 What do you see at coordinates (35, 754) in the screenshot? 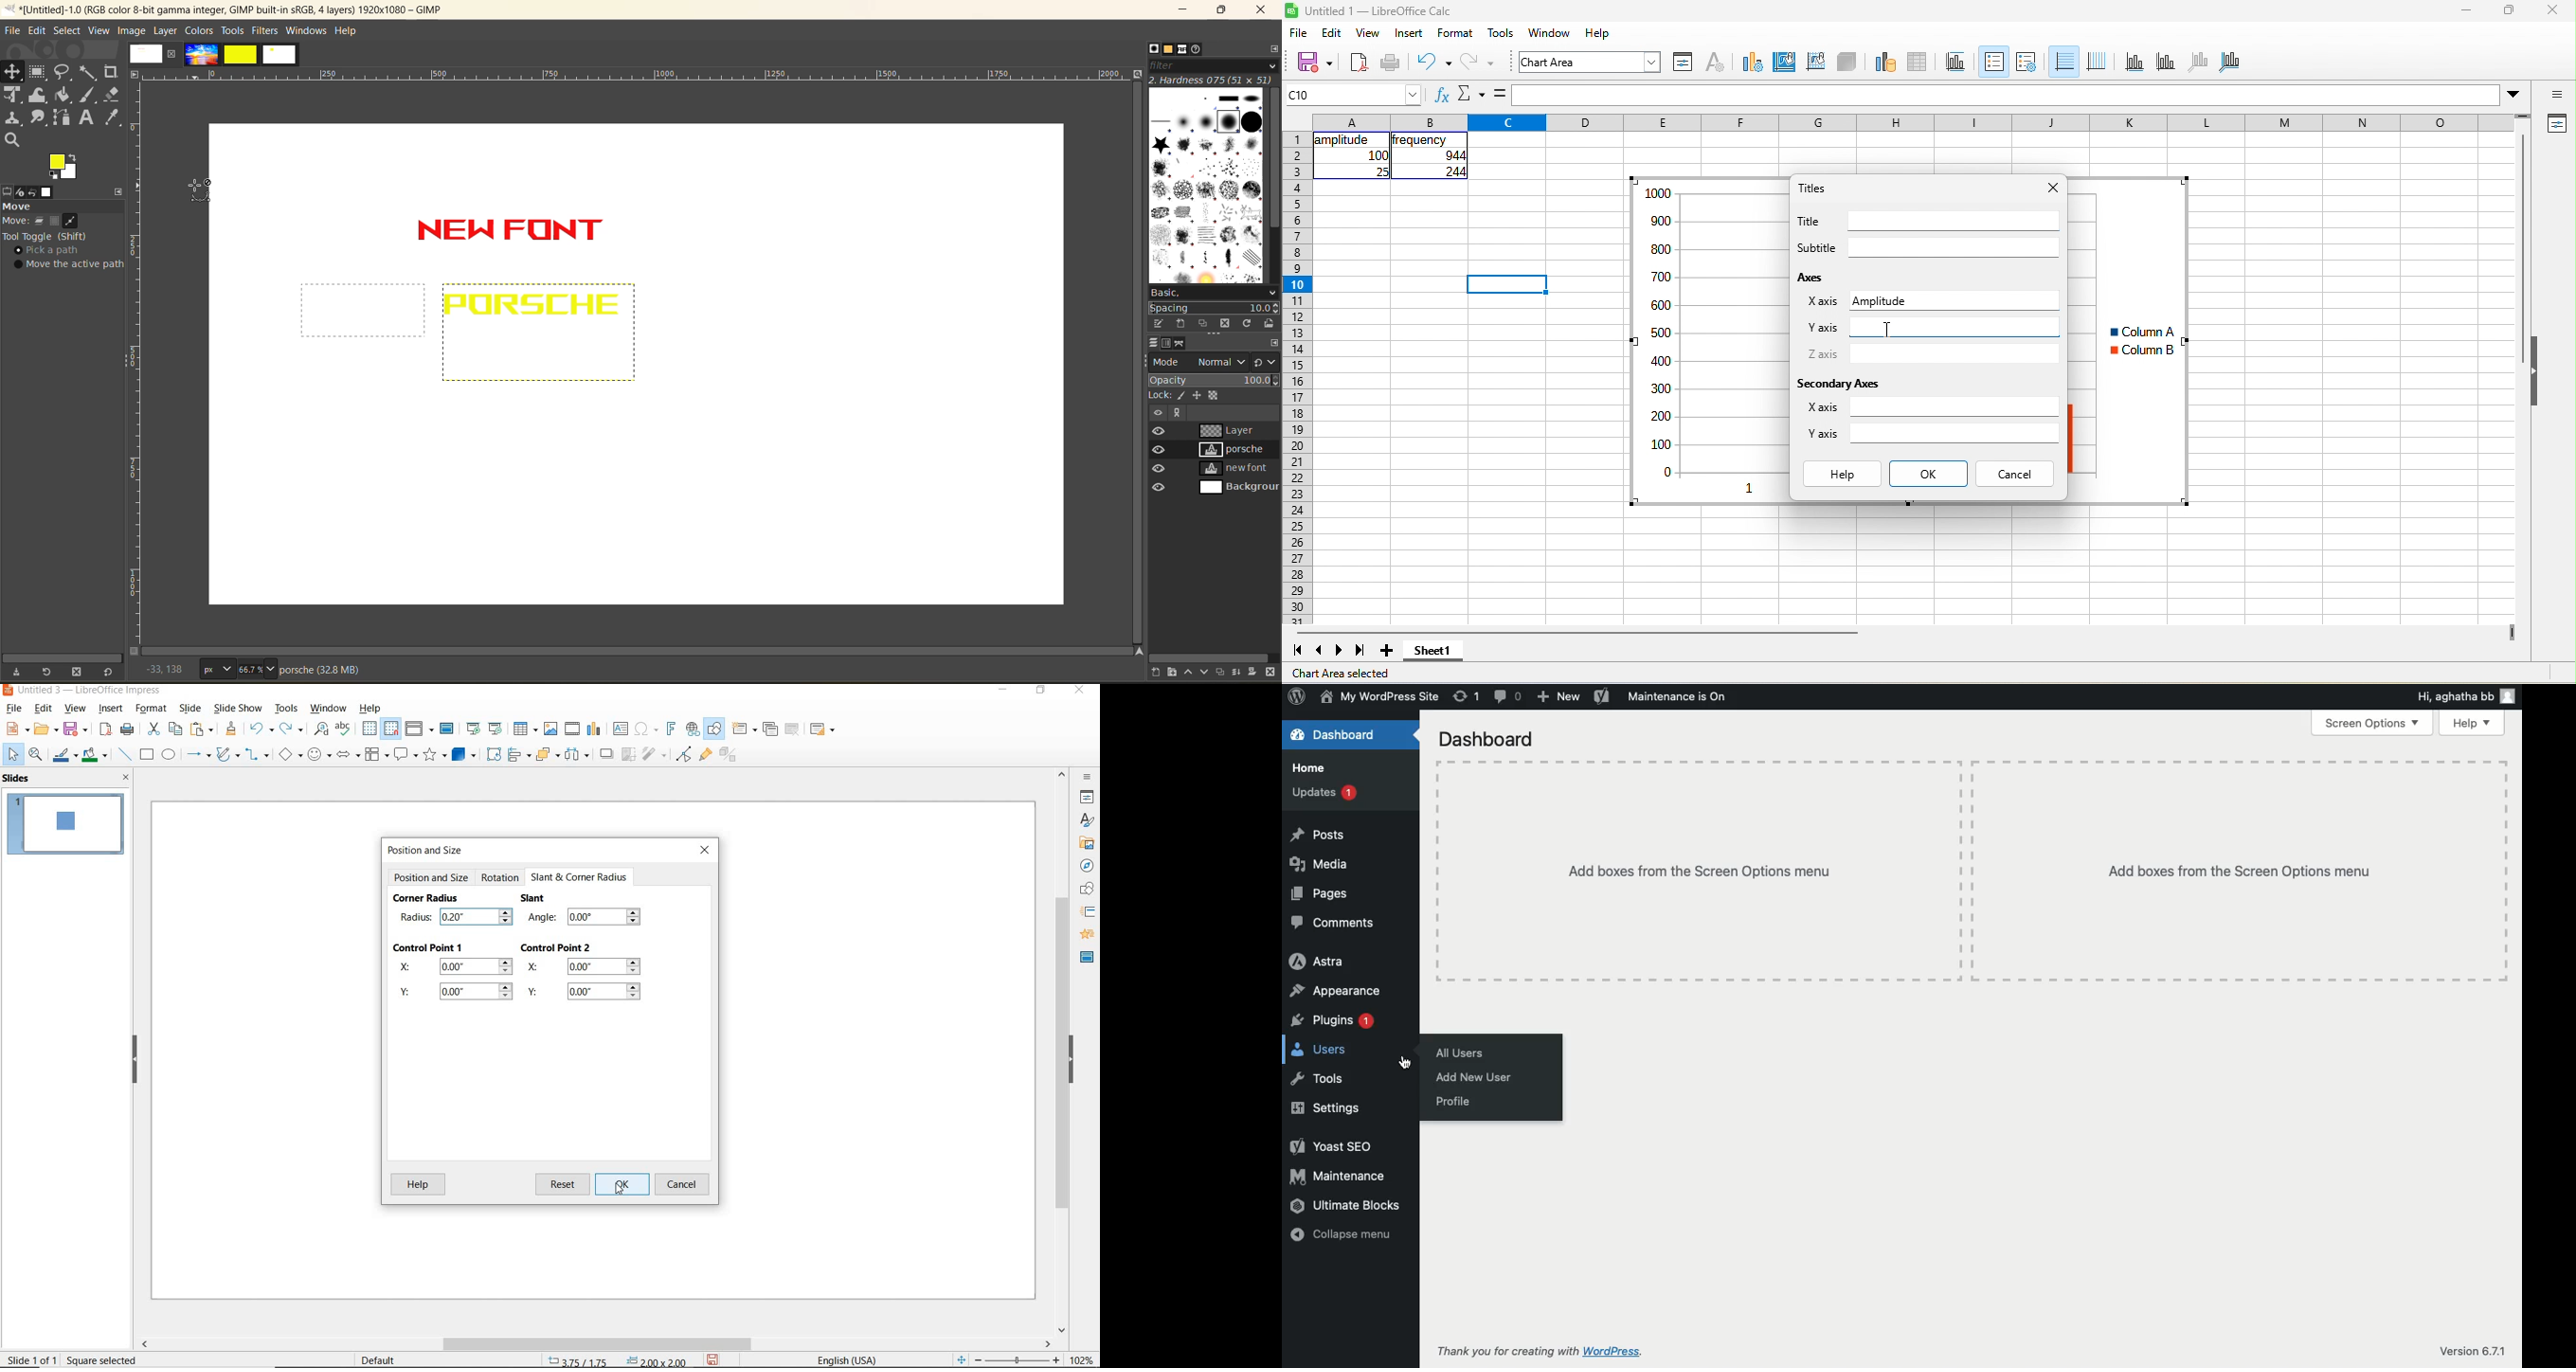
I see `zoom & pan` at bounding box center [35, 754].